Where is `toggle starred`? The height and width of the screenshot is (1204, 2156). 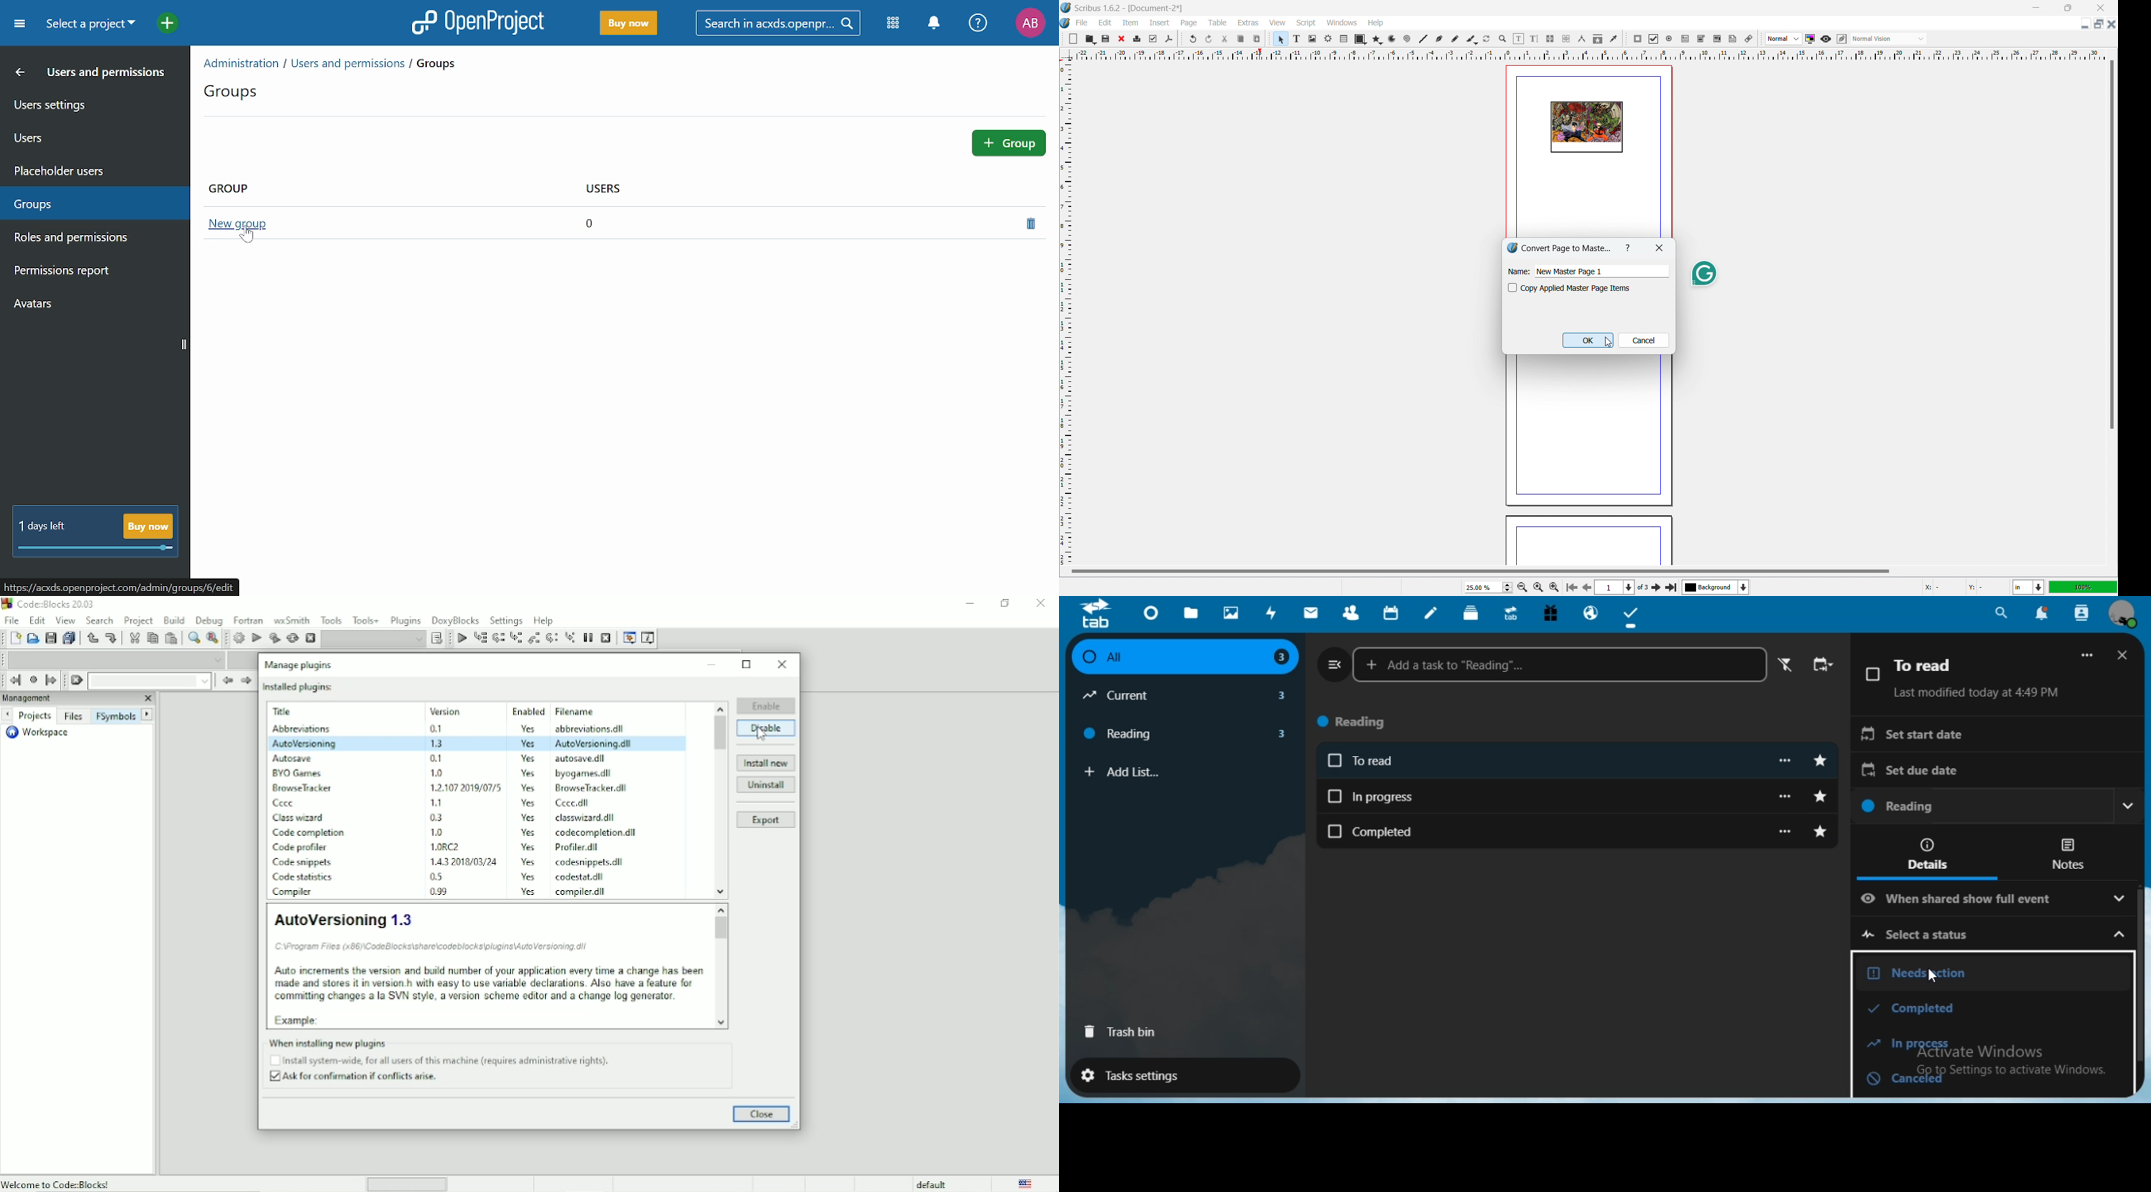 toggle starred is located at coordinates (1823, 831).